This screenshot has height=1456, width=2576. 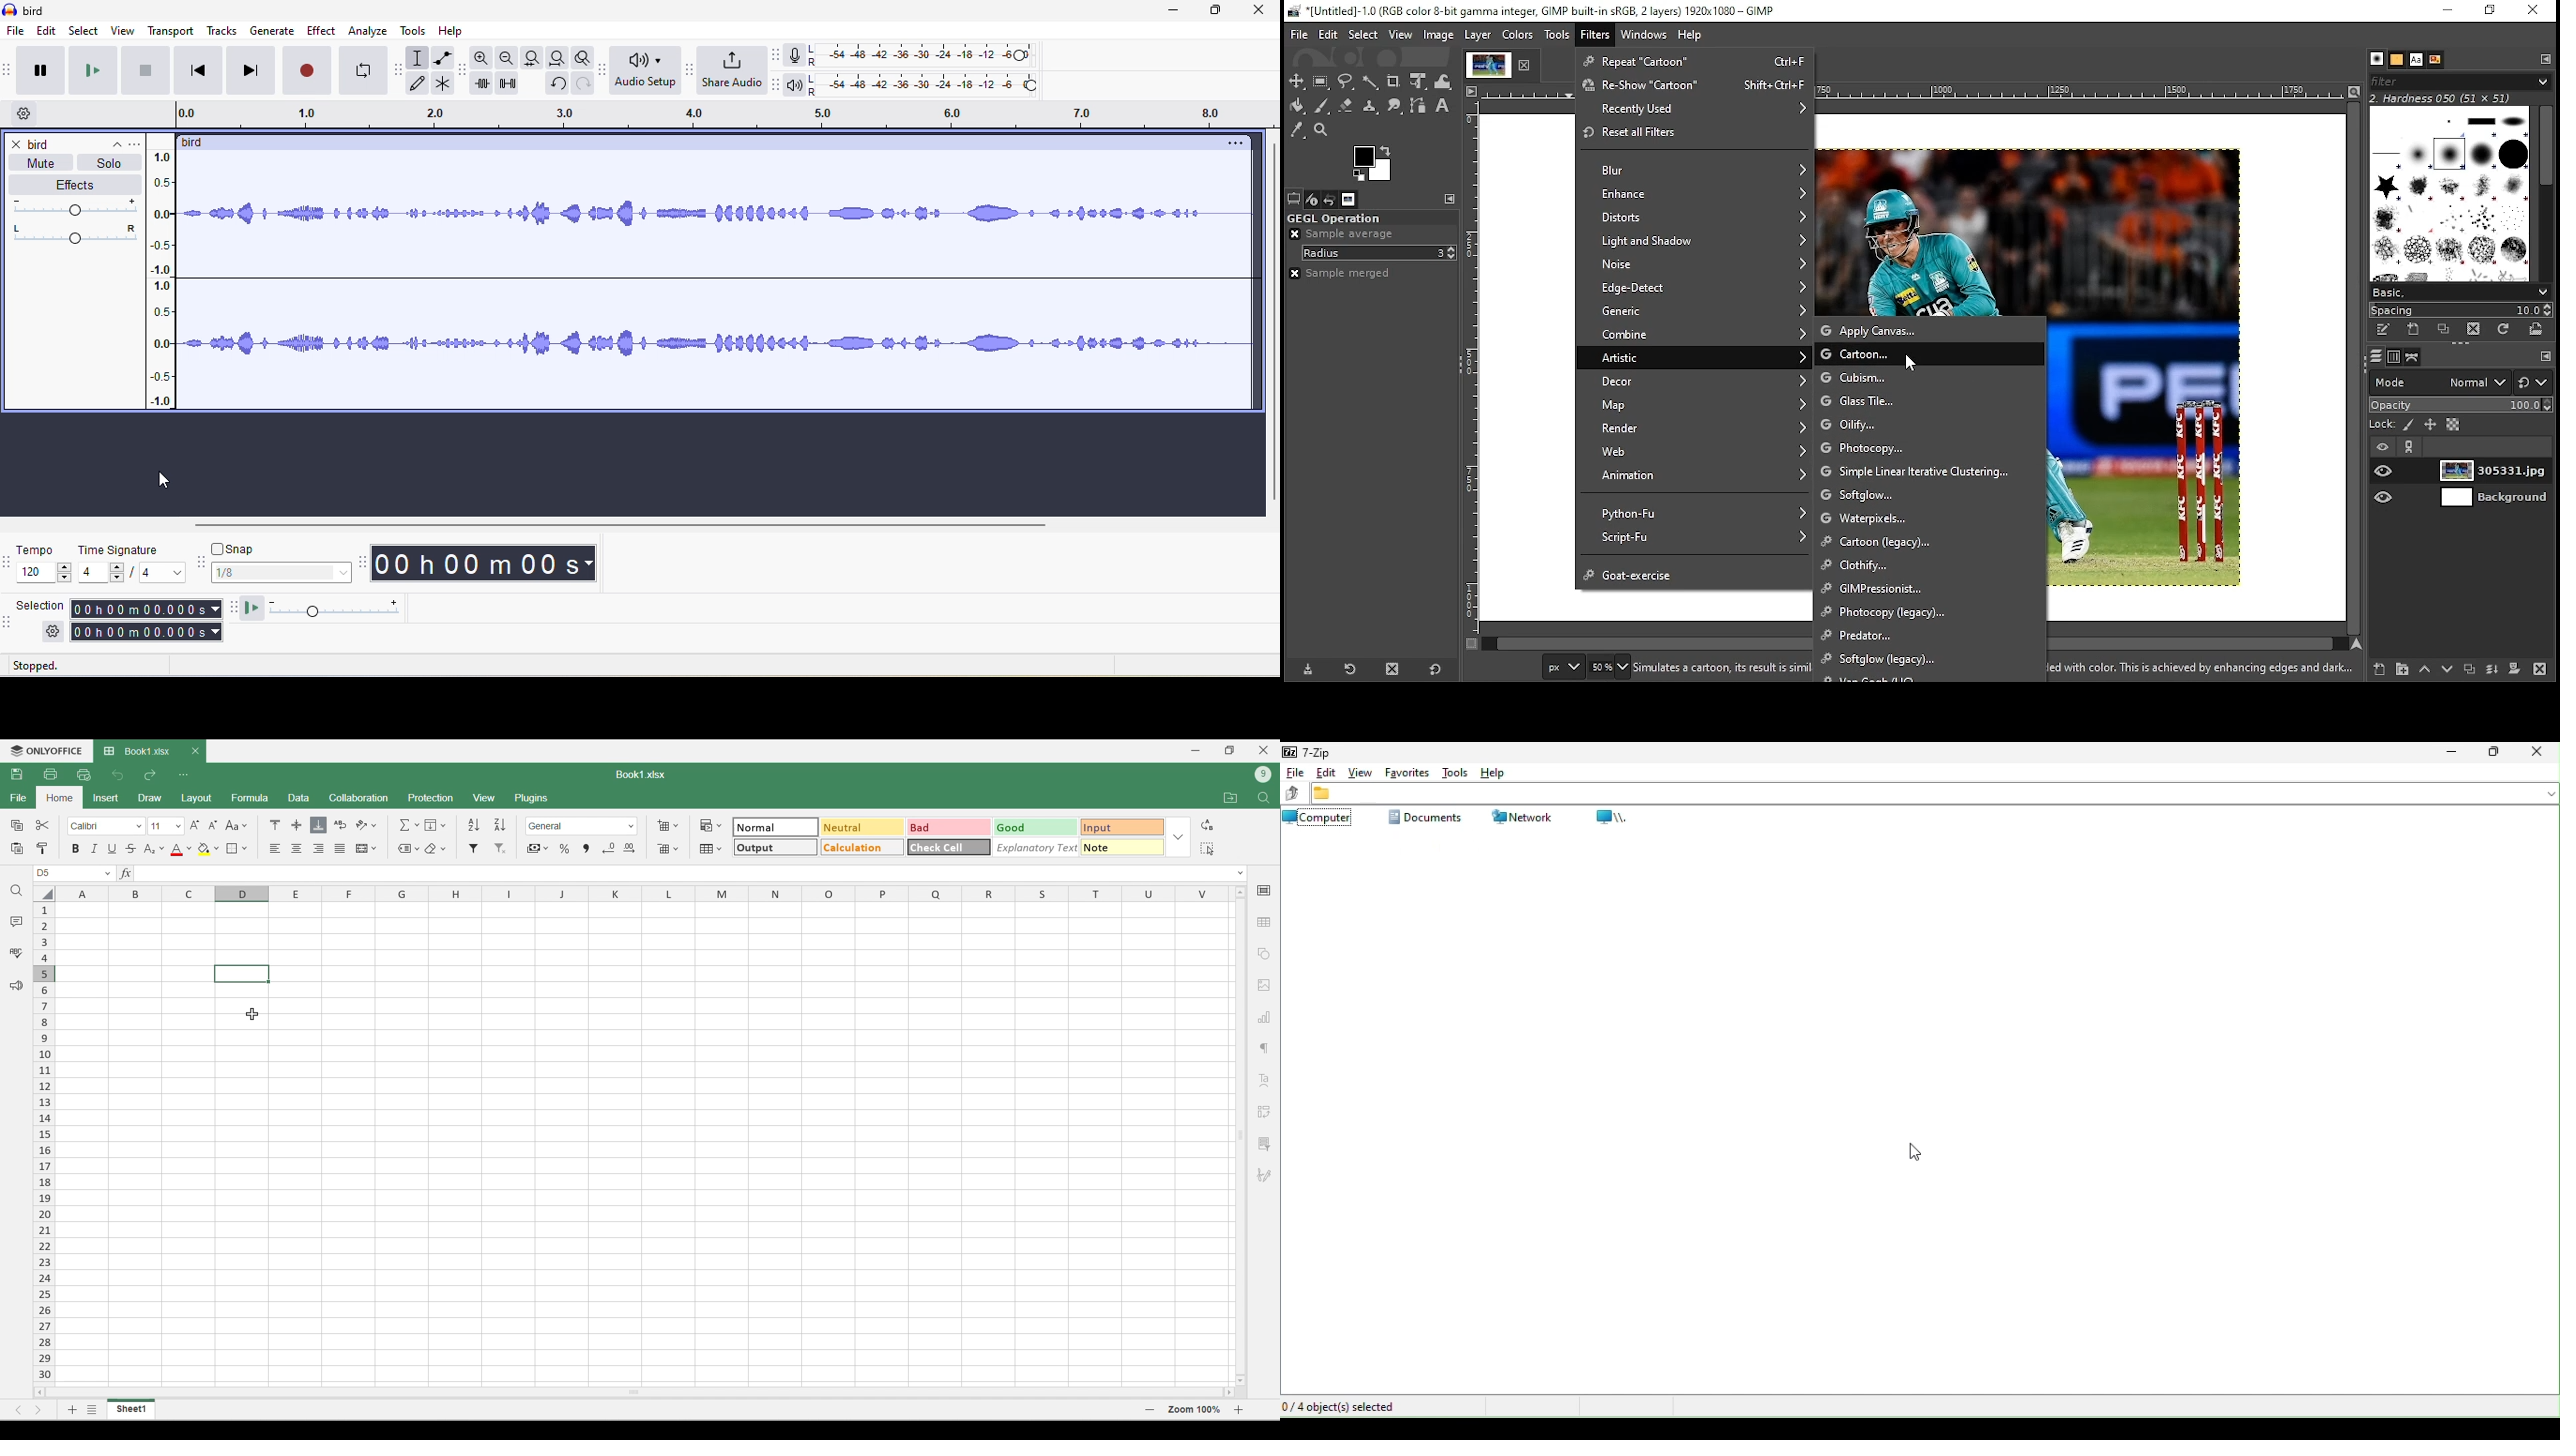 I want to click on bird, so click(x=200, y=143).